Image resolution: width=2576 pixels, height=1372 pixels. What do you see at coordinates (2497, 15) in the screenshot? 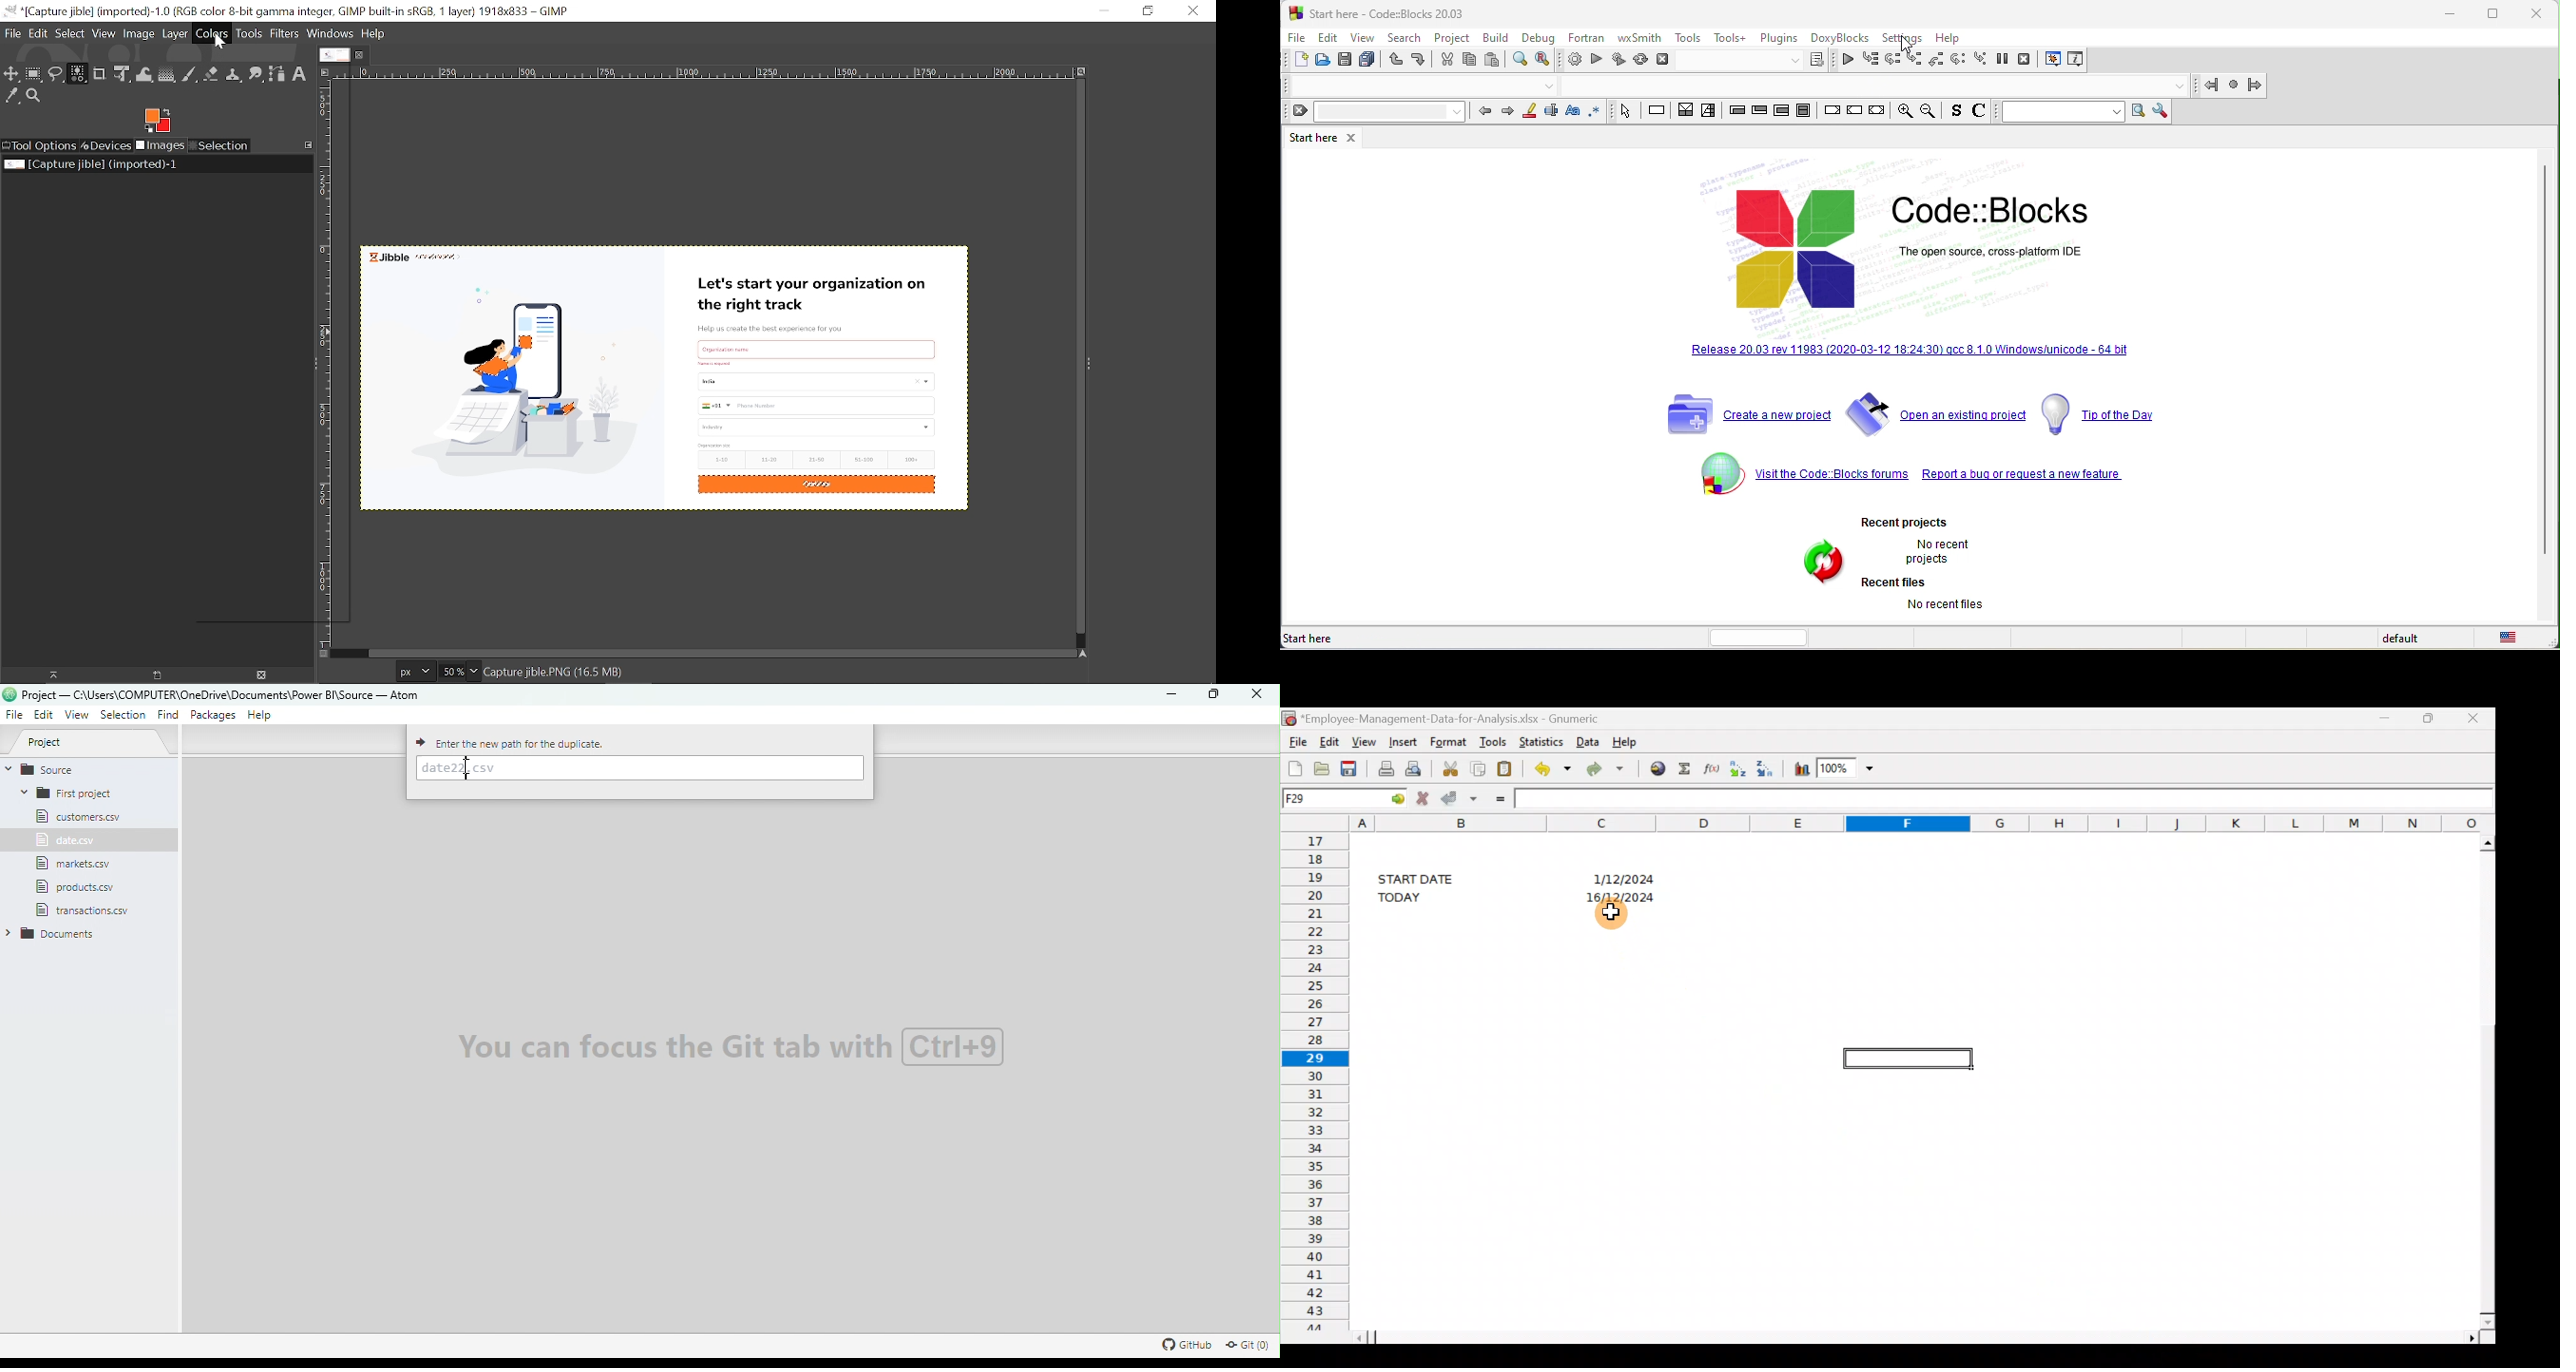
I see `maximize` at bounding box center [2497, 15].